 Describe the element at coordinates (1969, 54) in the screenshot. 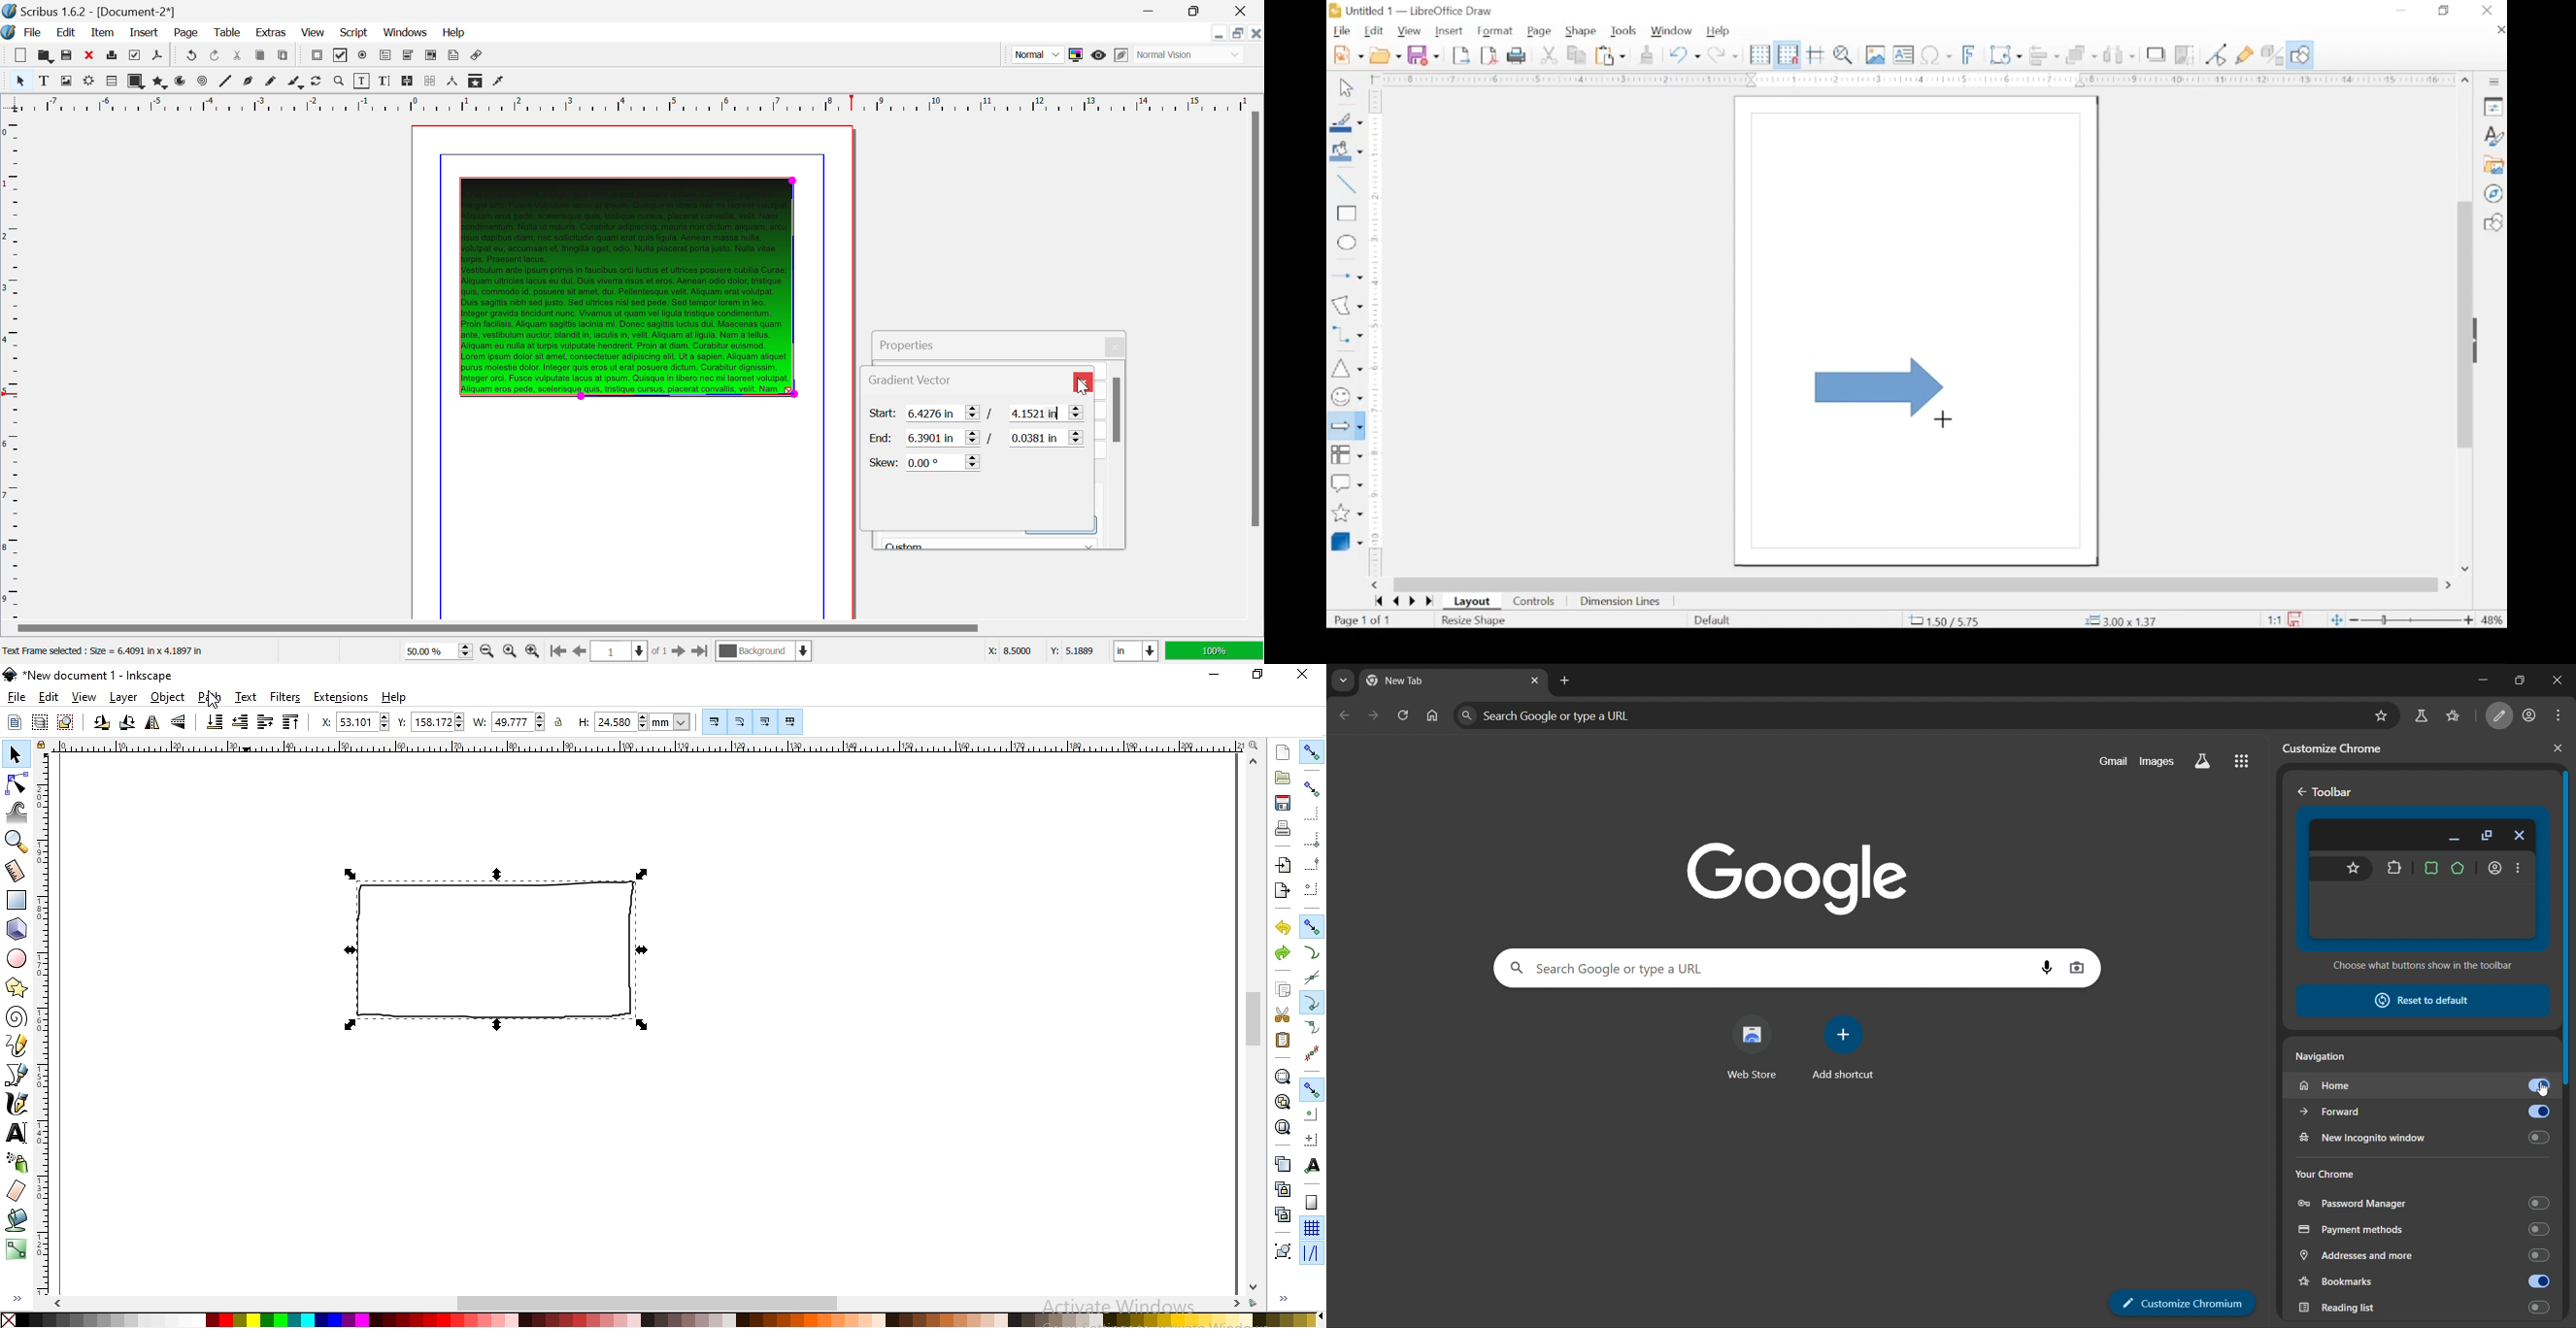

I see `insert font work text` at that location.